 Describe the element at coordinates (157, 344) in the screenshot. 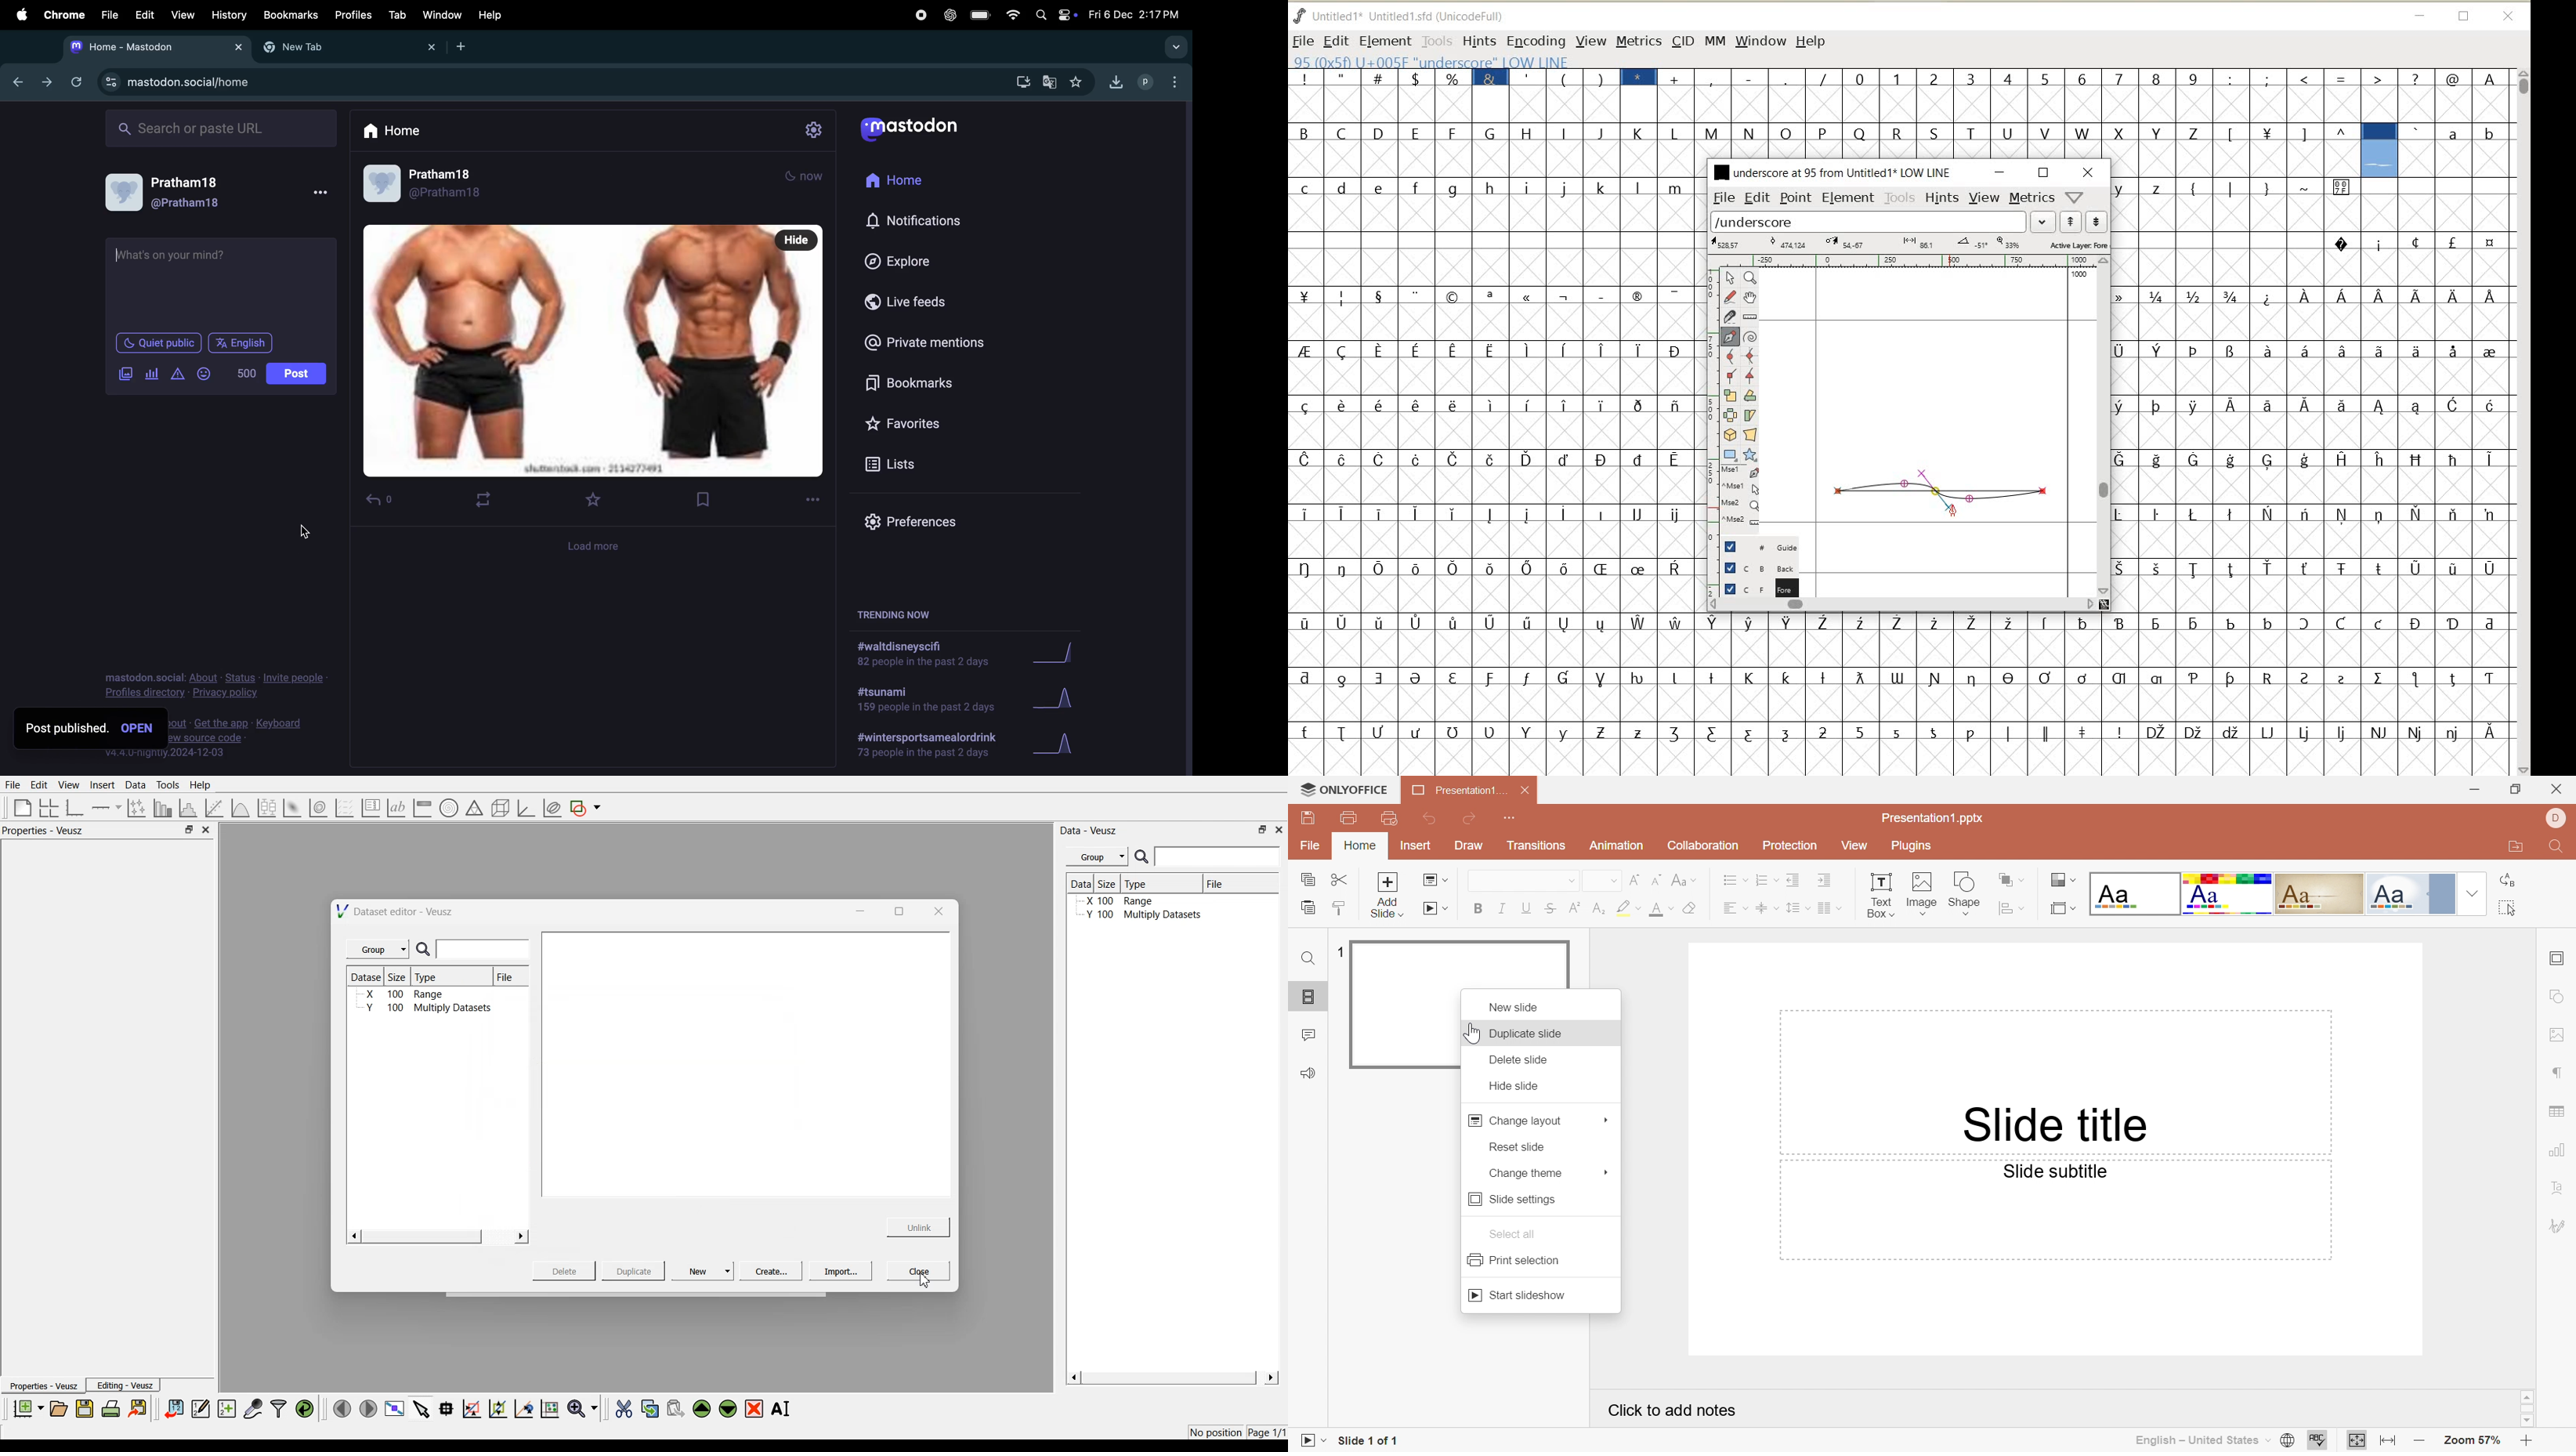

I see `Quiet public` at that location.